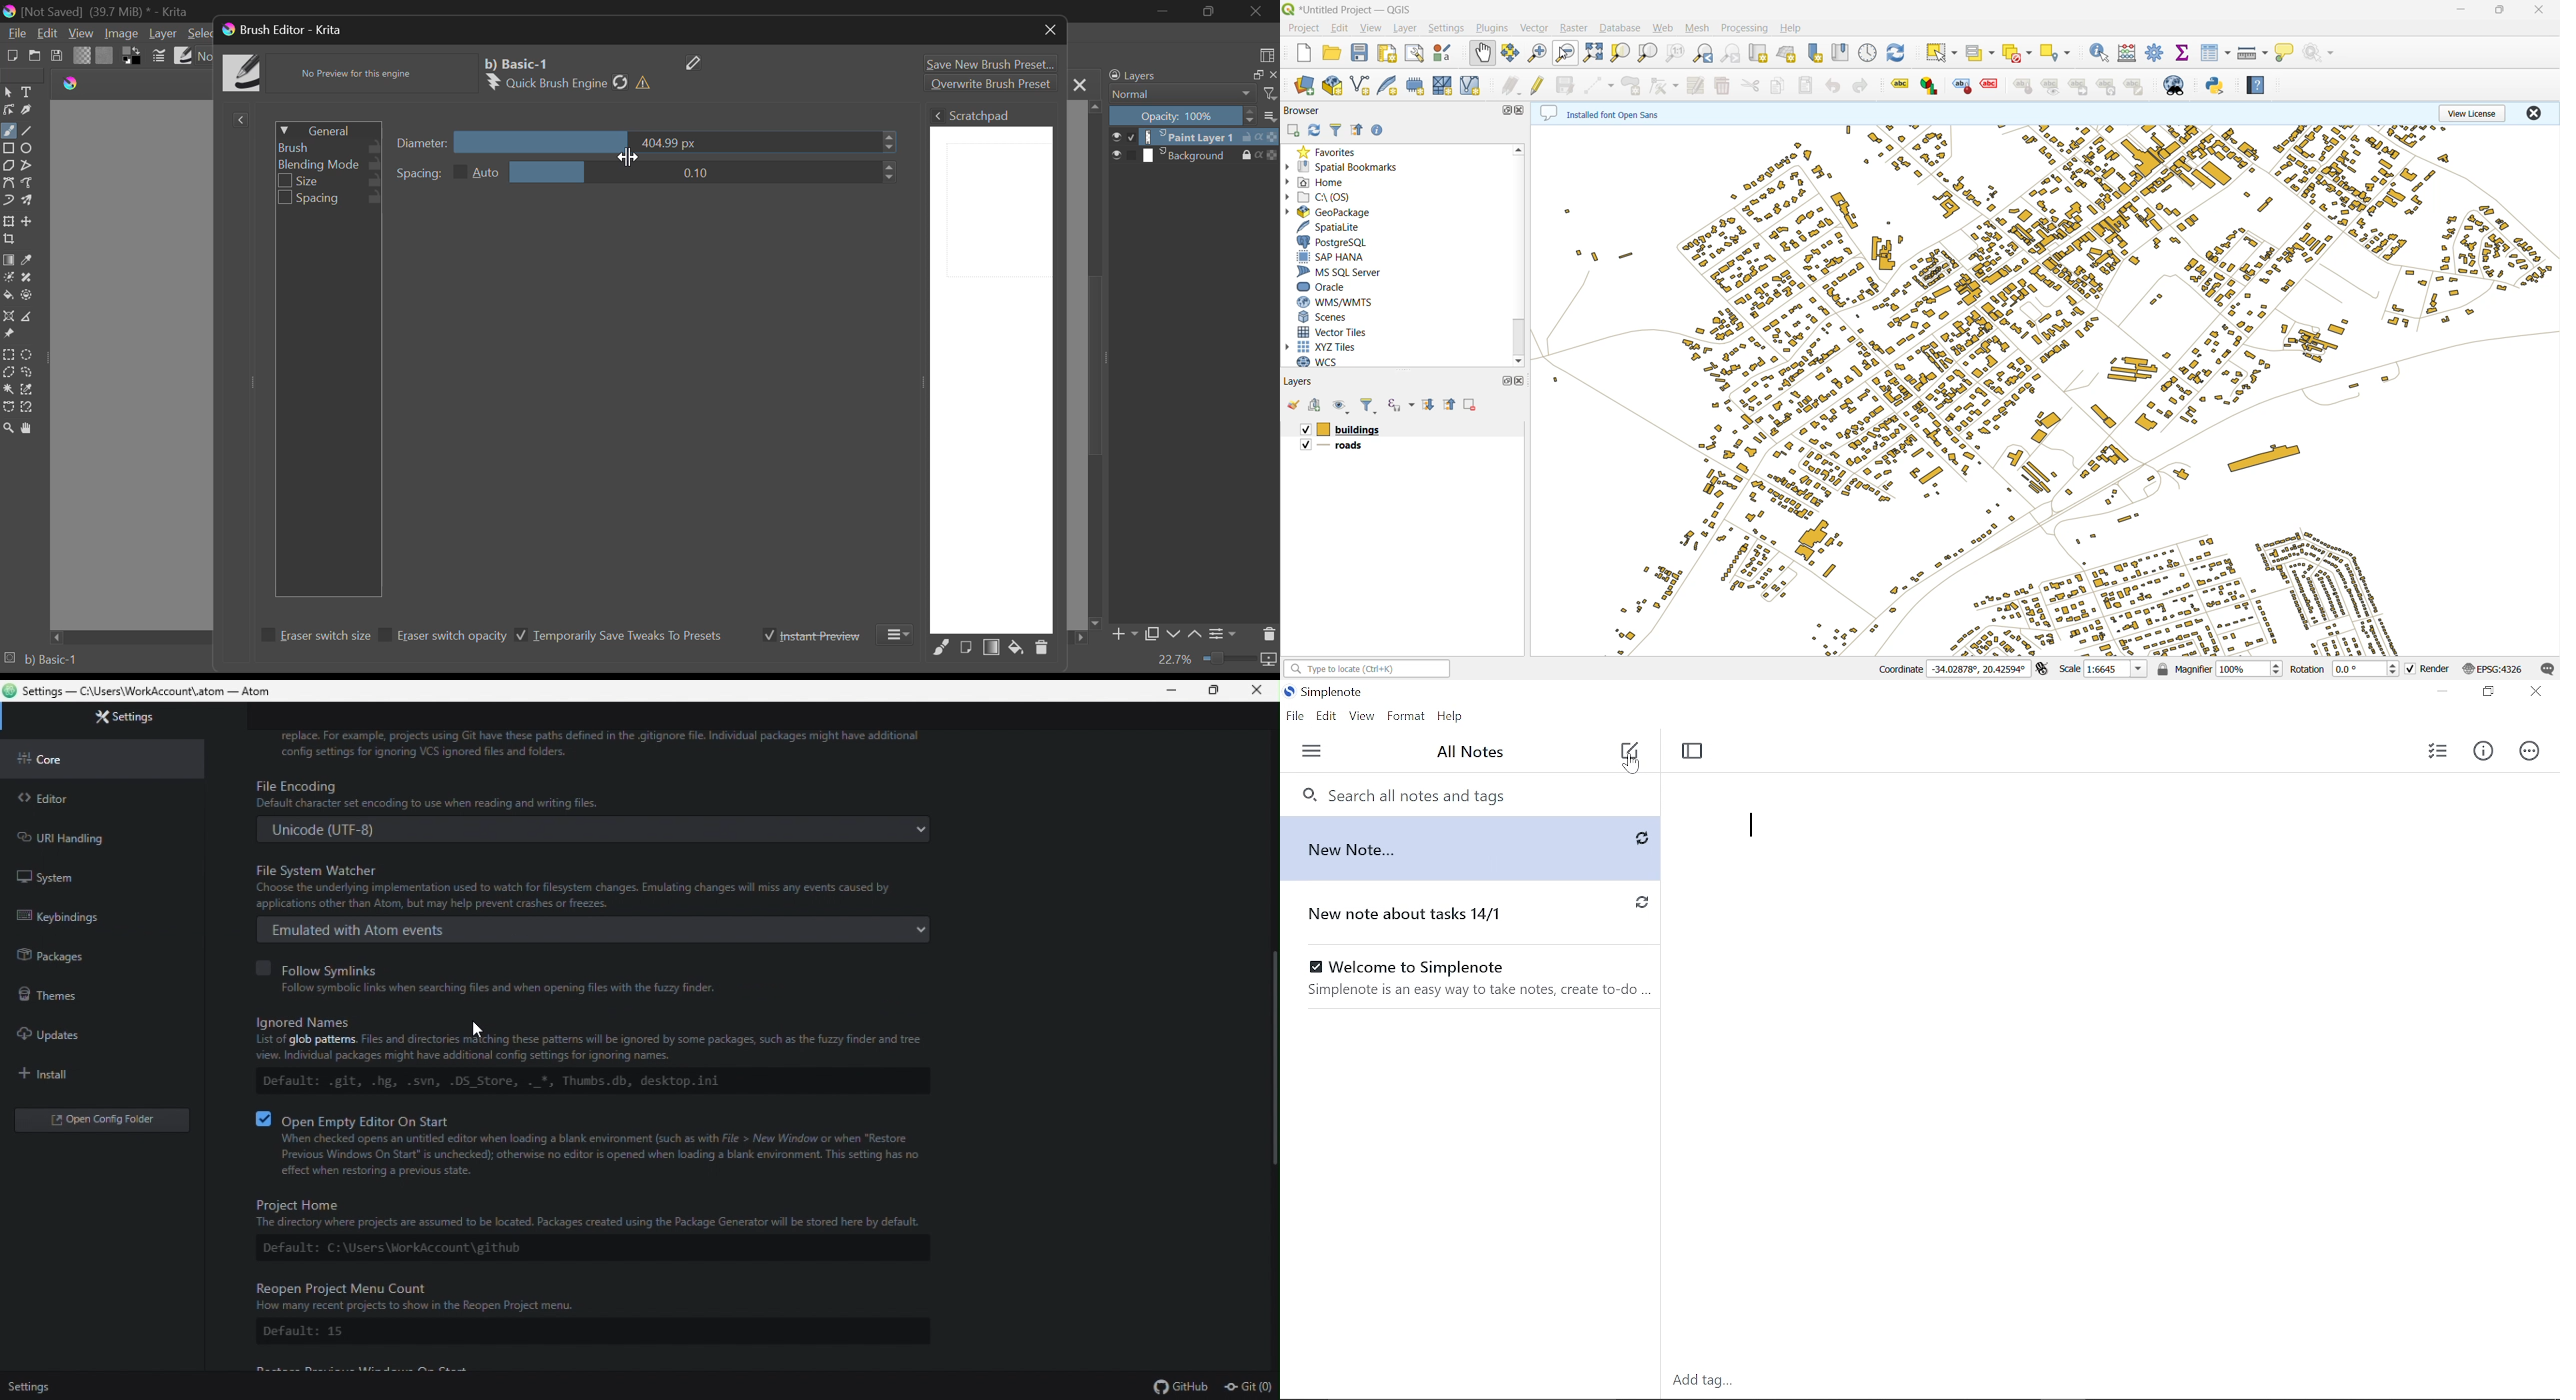  Describe the element at coordinates (1474, 753) in the screenshot. I see `All notes` at that location.